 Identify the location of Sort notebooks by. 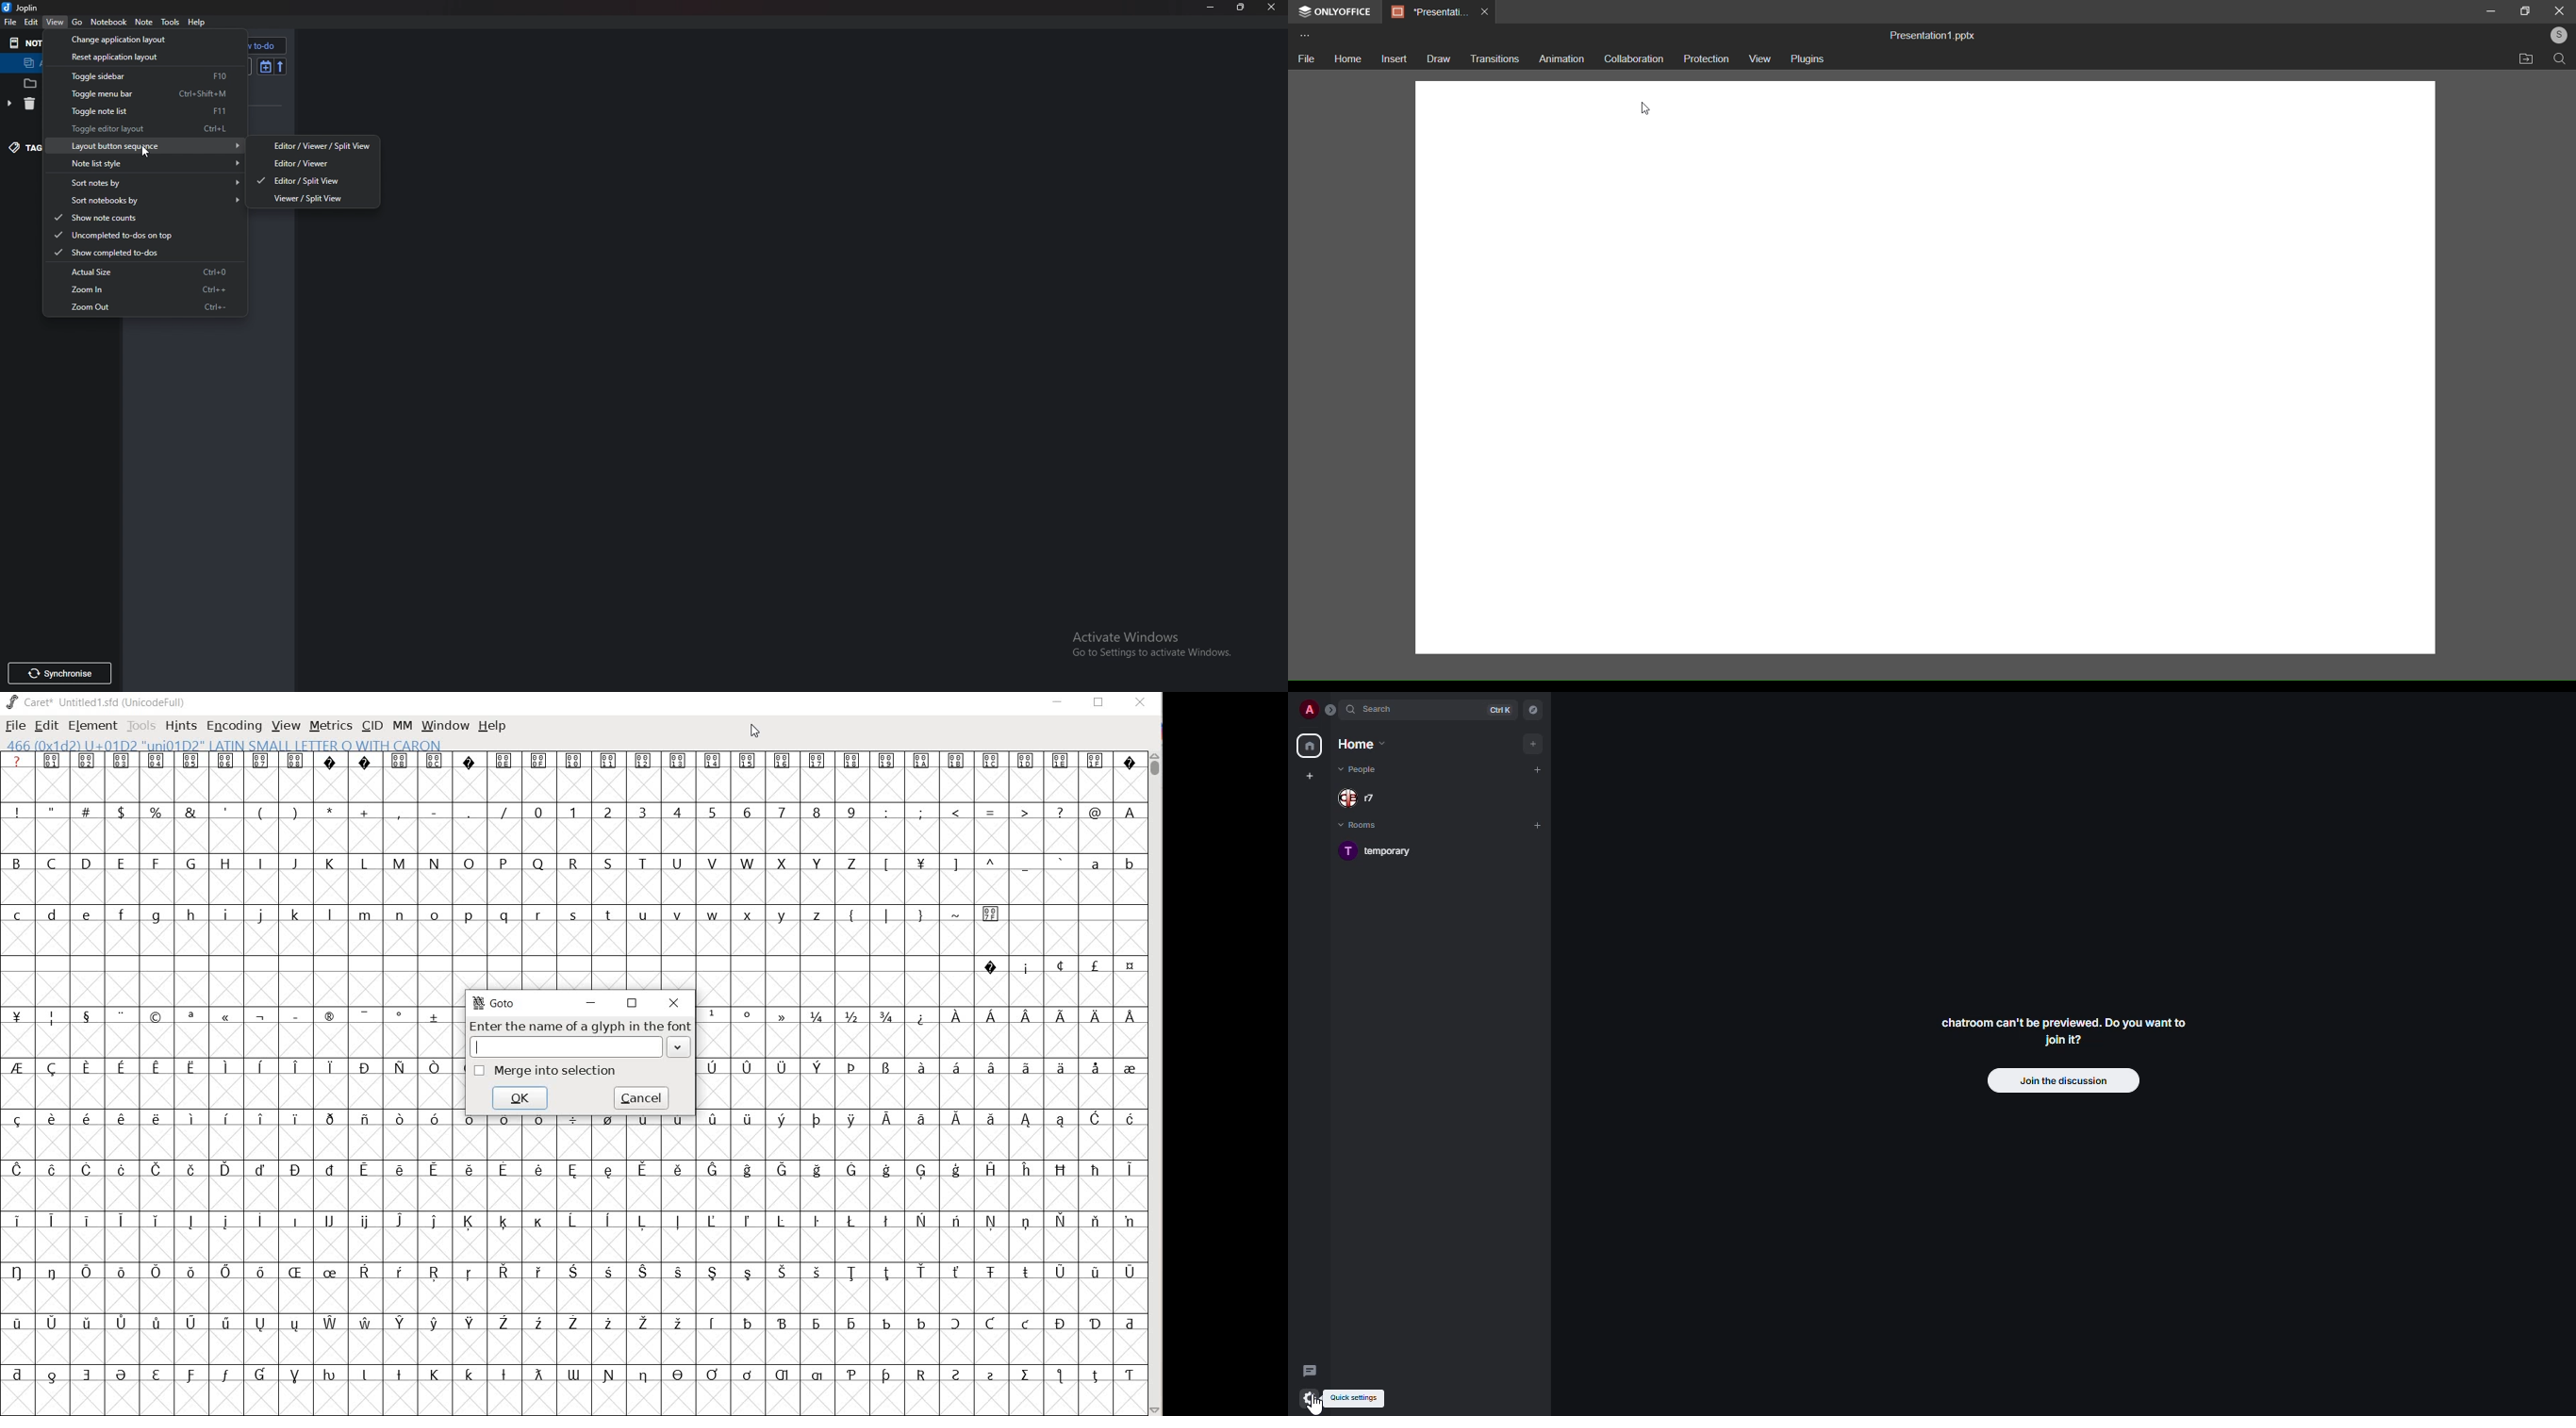
(150, 201).